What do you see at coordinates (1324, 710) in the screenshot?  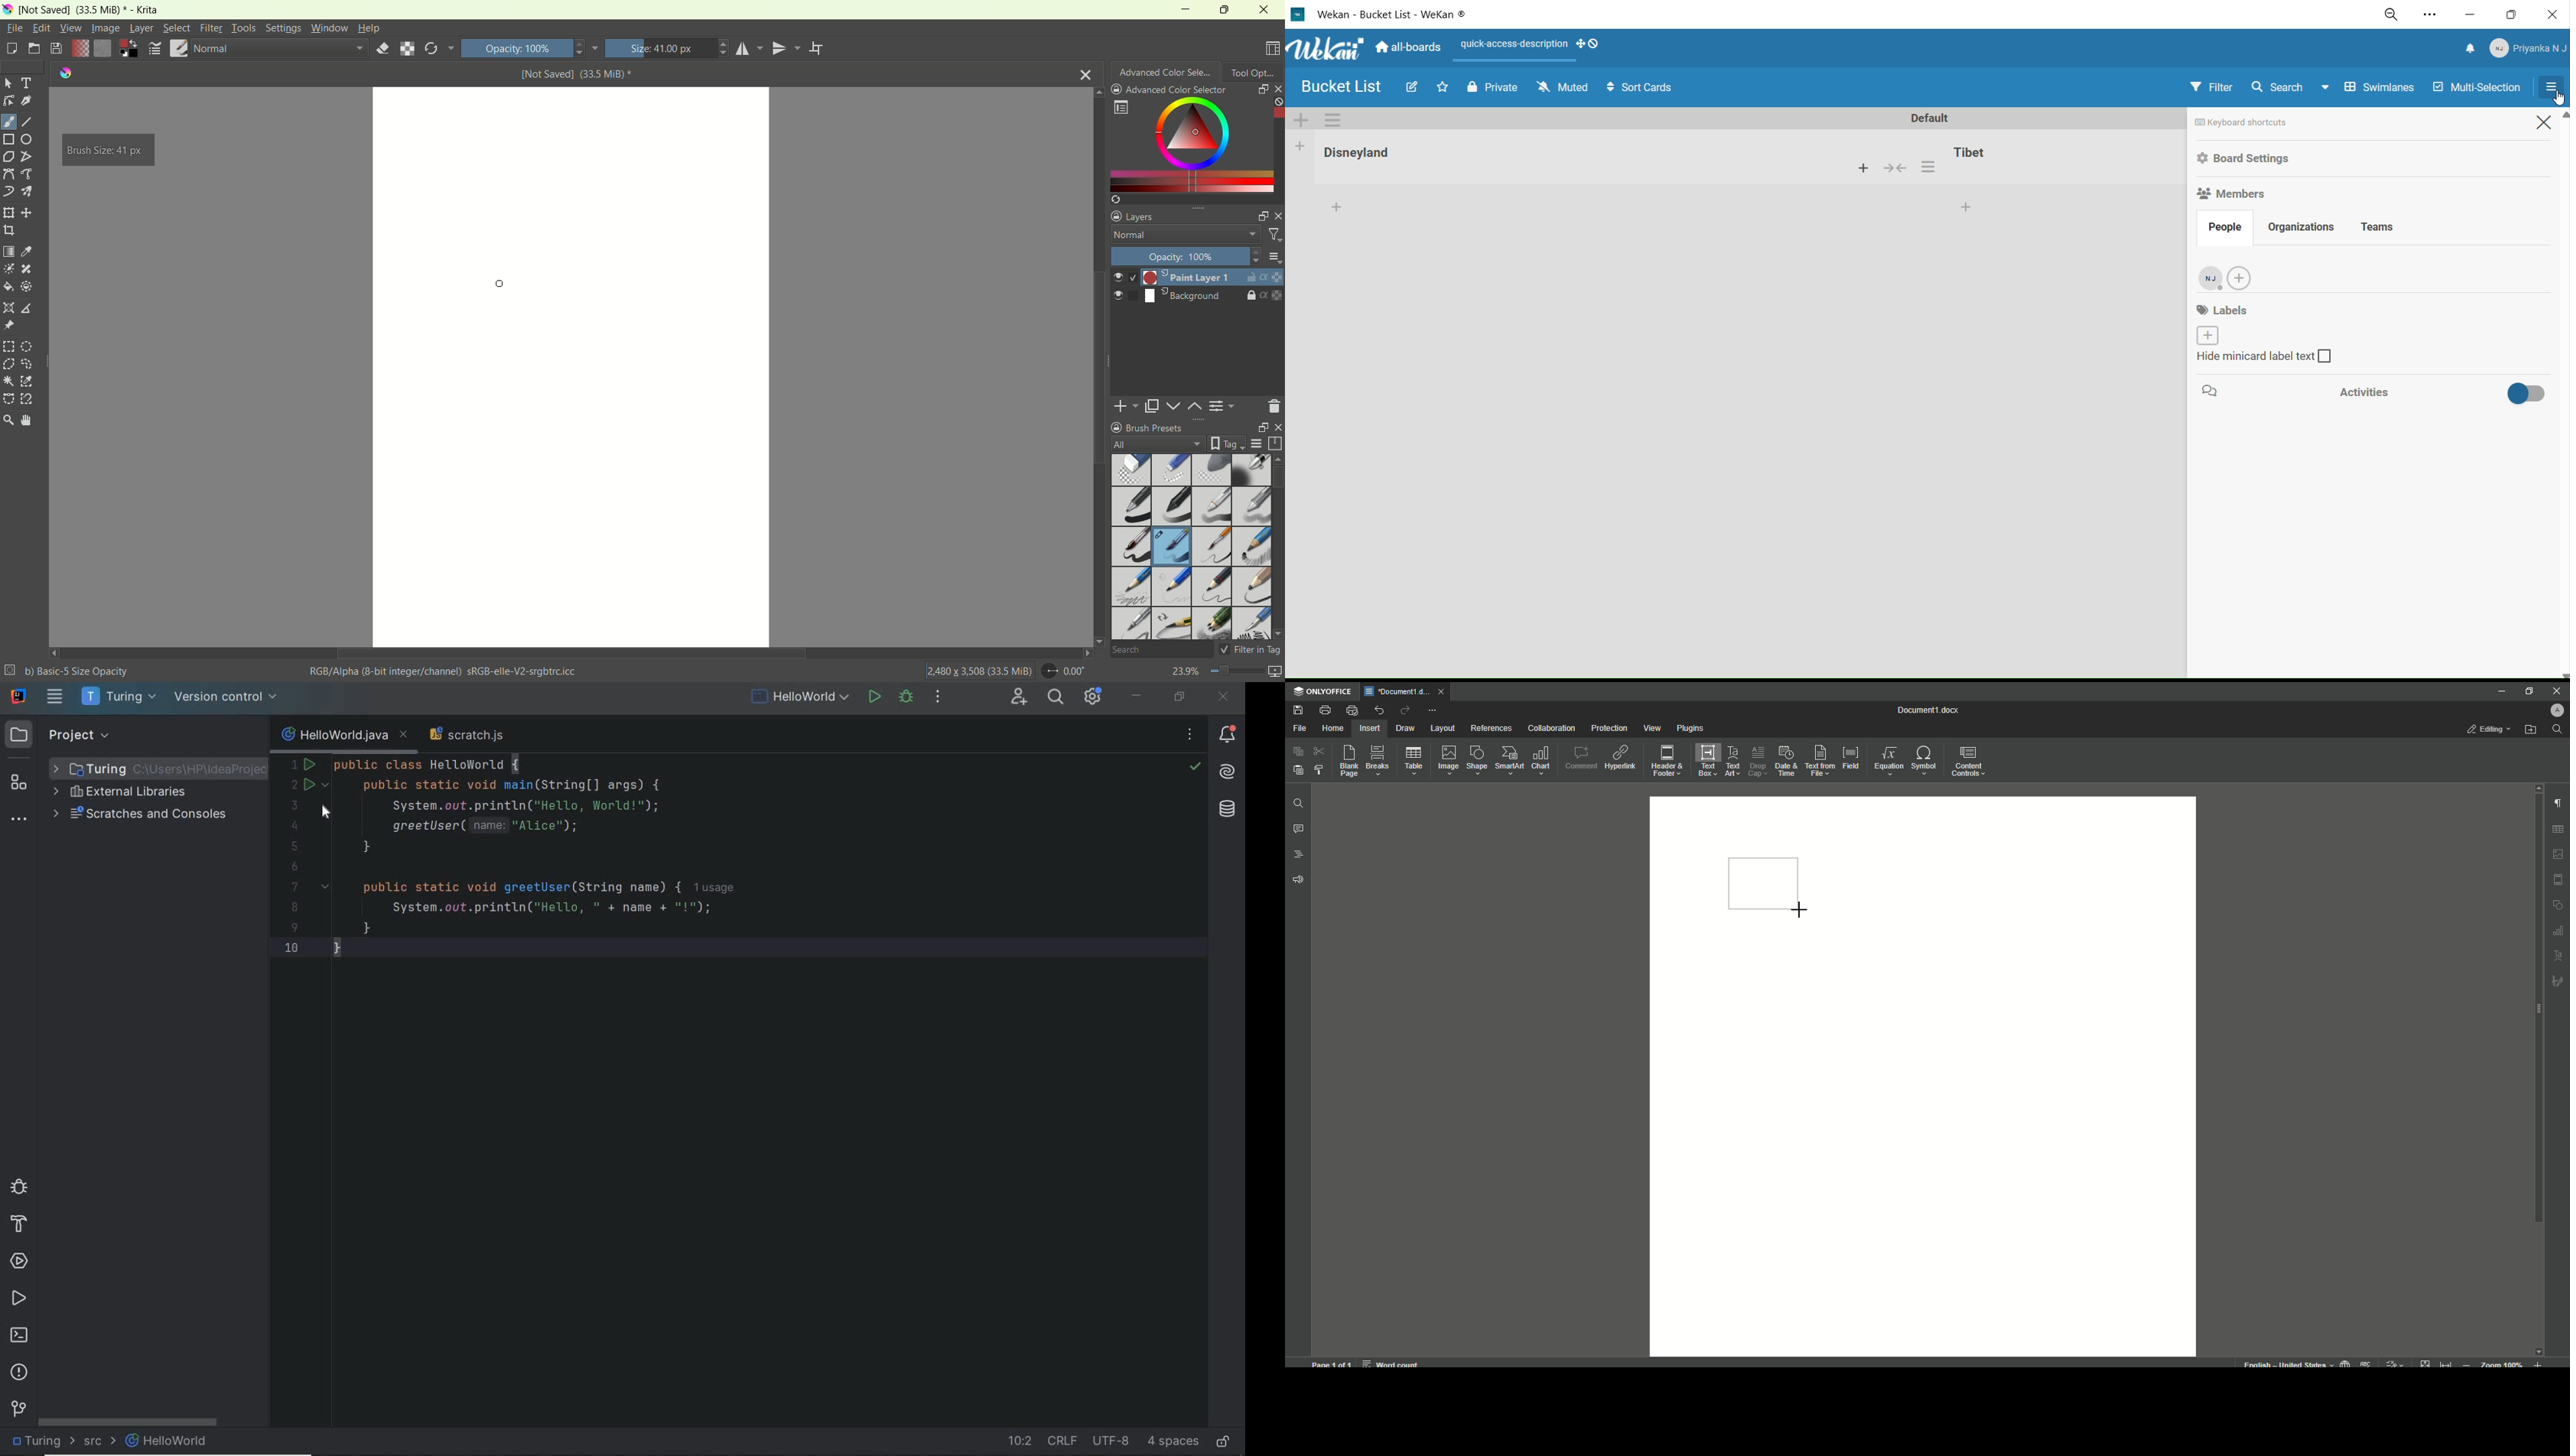 I see `Print` at bounding box center [1324, 710].